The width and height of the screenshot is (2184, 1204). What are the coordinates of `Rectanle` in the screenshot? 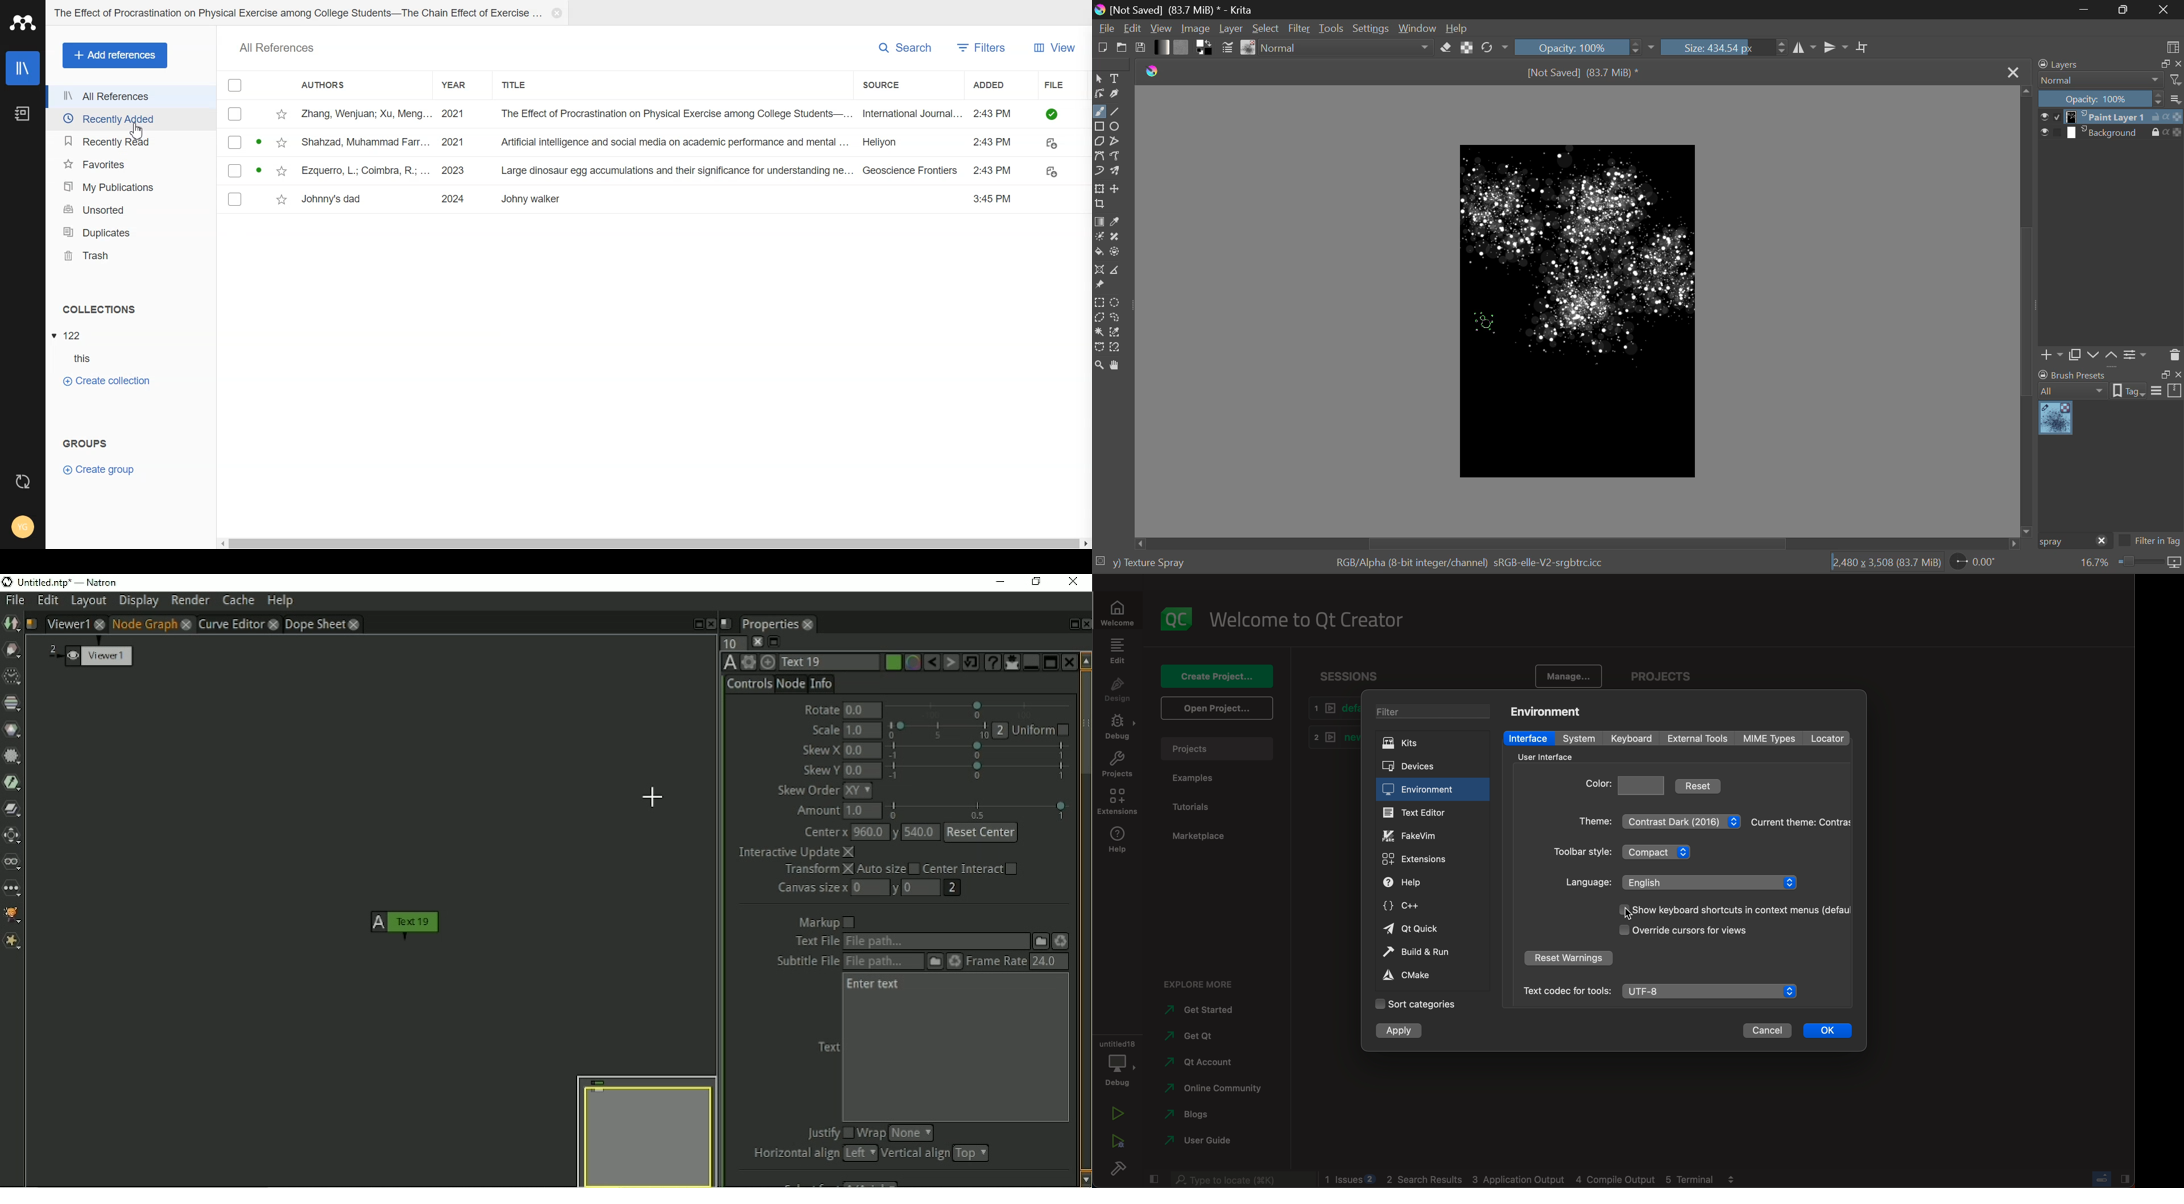 It's located at (1099, 127).